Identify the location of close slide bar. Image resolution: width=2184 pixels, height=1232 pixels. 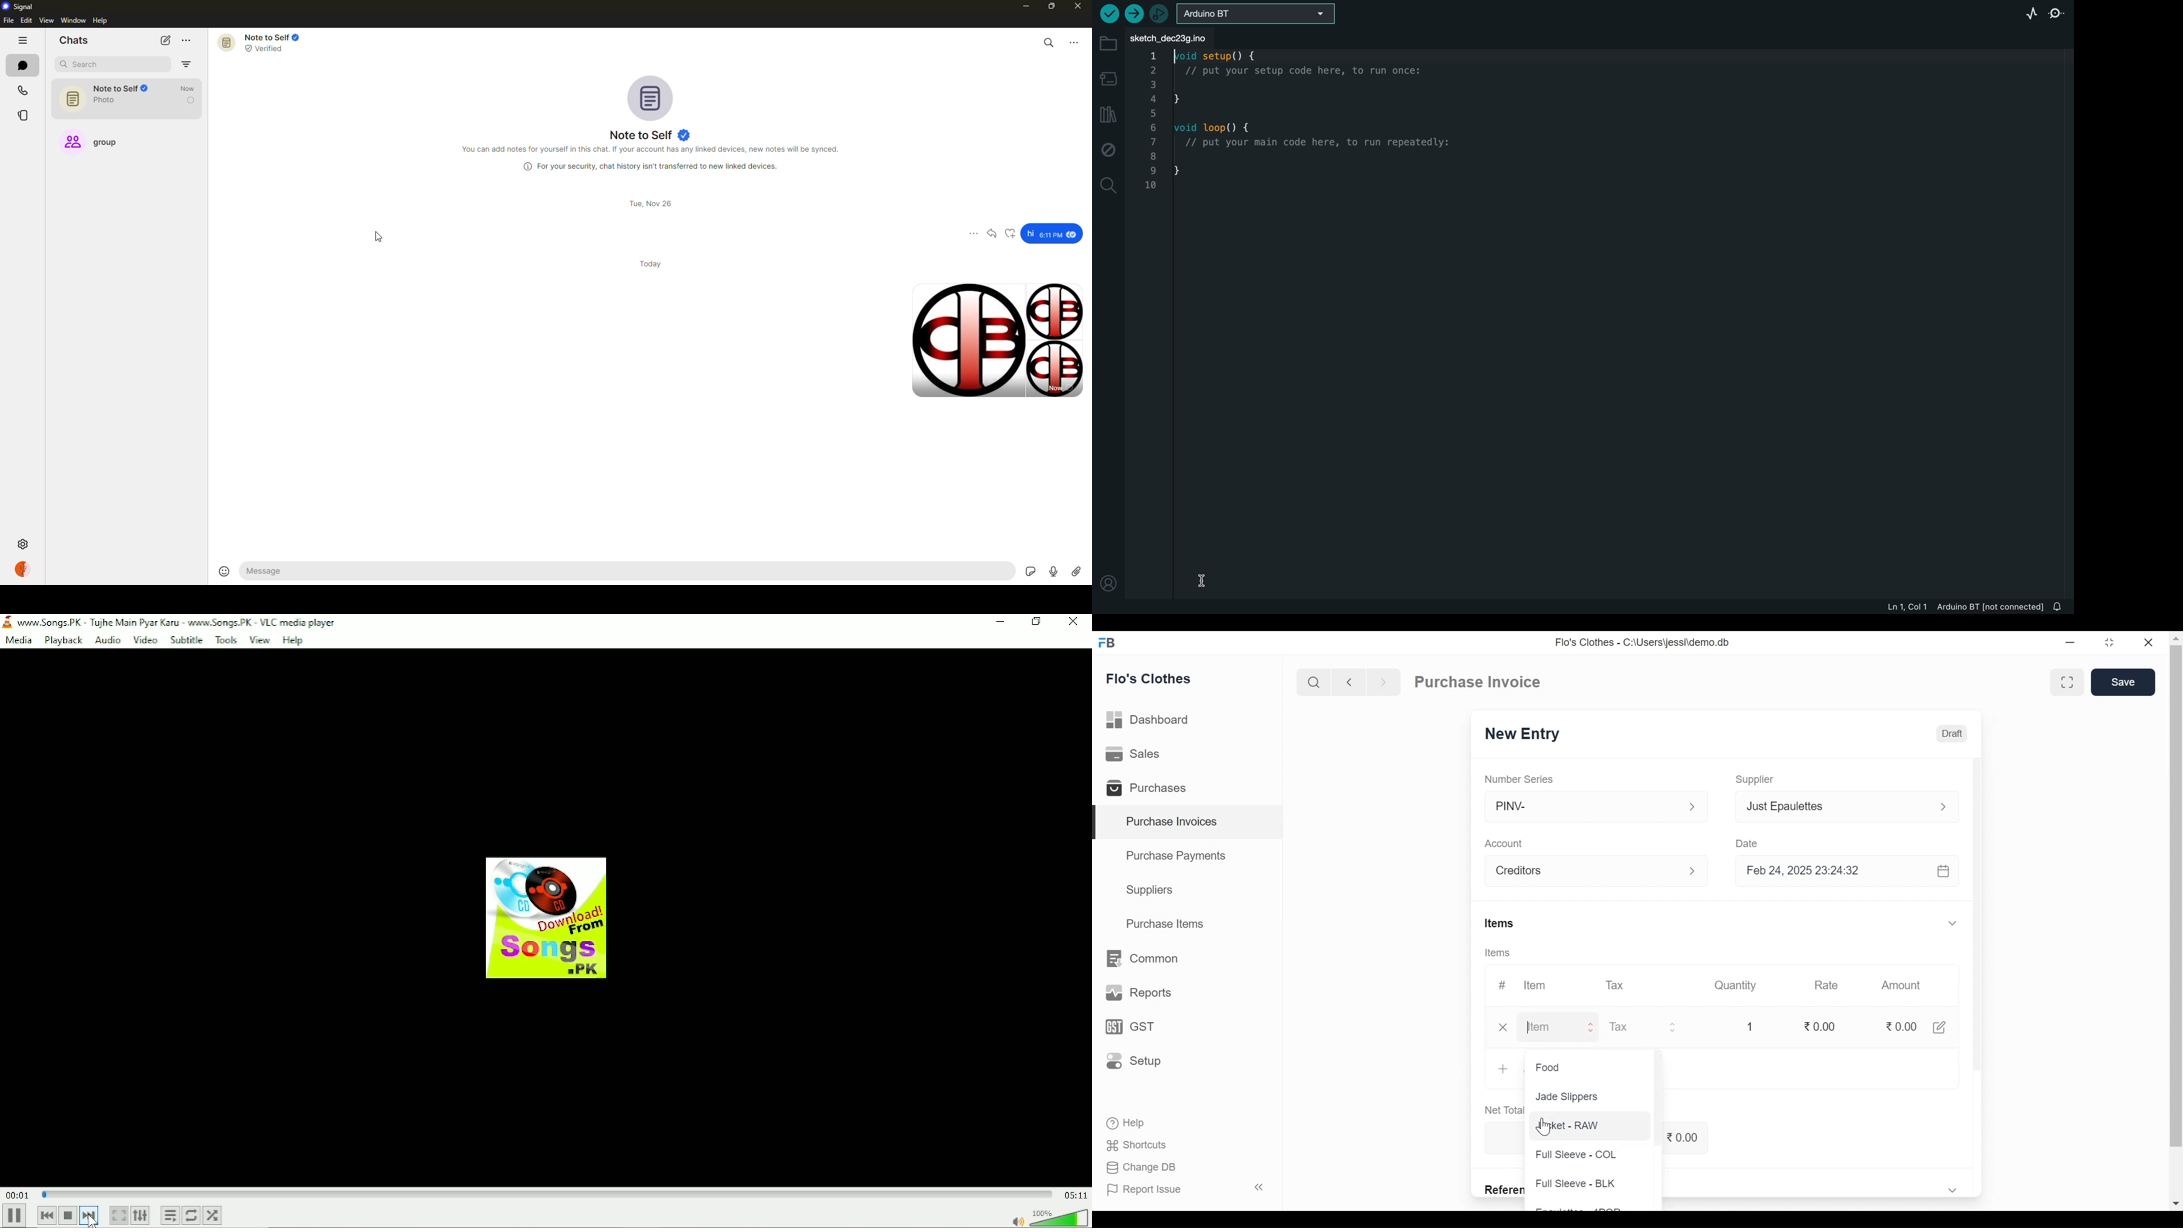
(2061, 606).